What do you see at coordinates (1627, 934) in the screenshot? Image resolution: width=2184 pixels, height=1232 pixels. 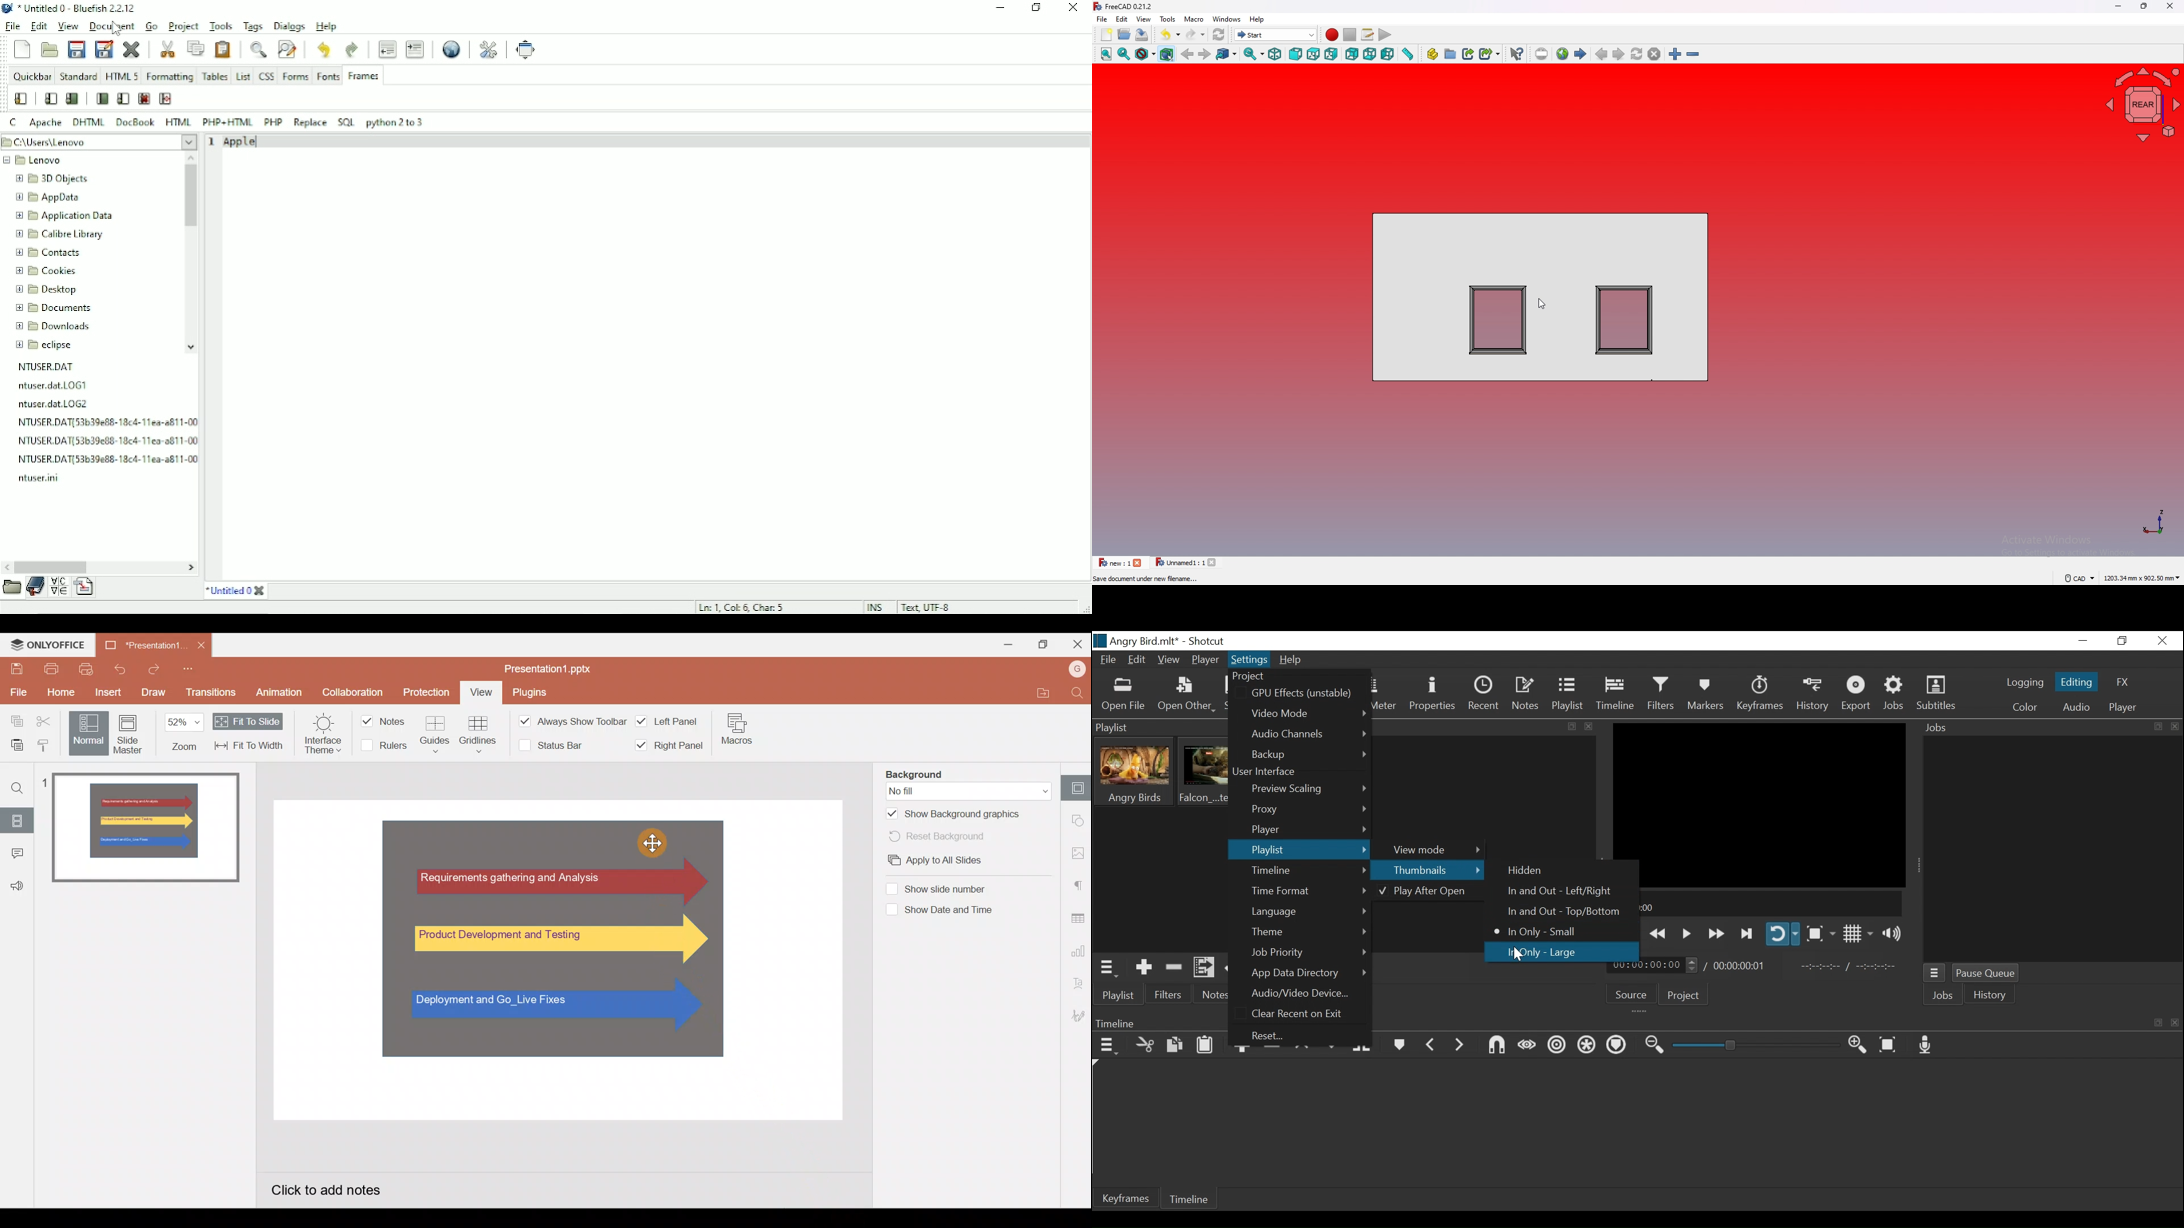 I see `Skip to the next point` at bounding box center [1627, 934].